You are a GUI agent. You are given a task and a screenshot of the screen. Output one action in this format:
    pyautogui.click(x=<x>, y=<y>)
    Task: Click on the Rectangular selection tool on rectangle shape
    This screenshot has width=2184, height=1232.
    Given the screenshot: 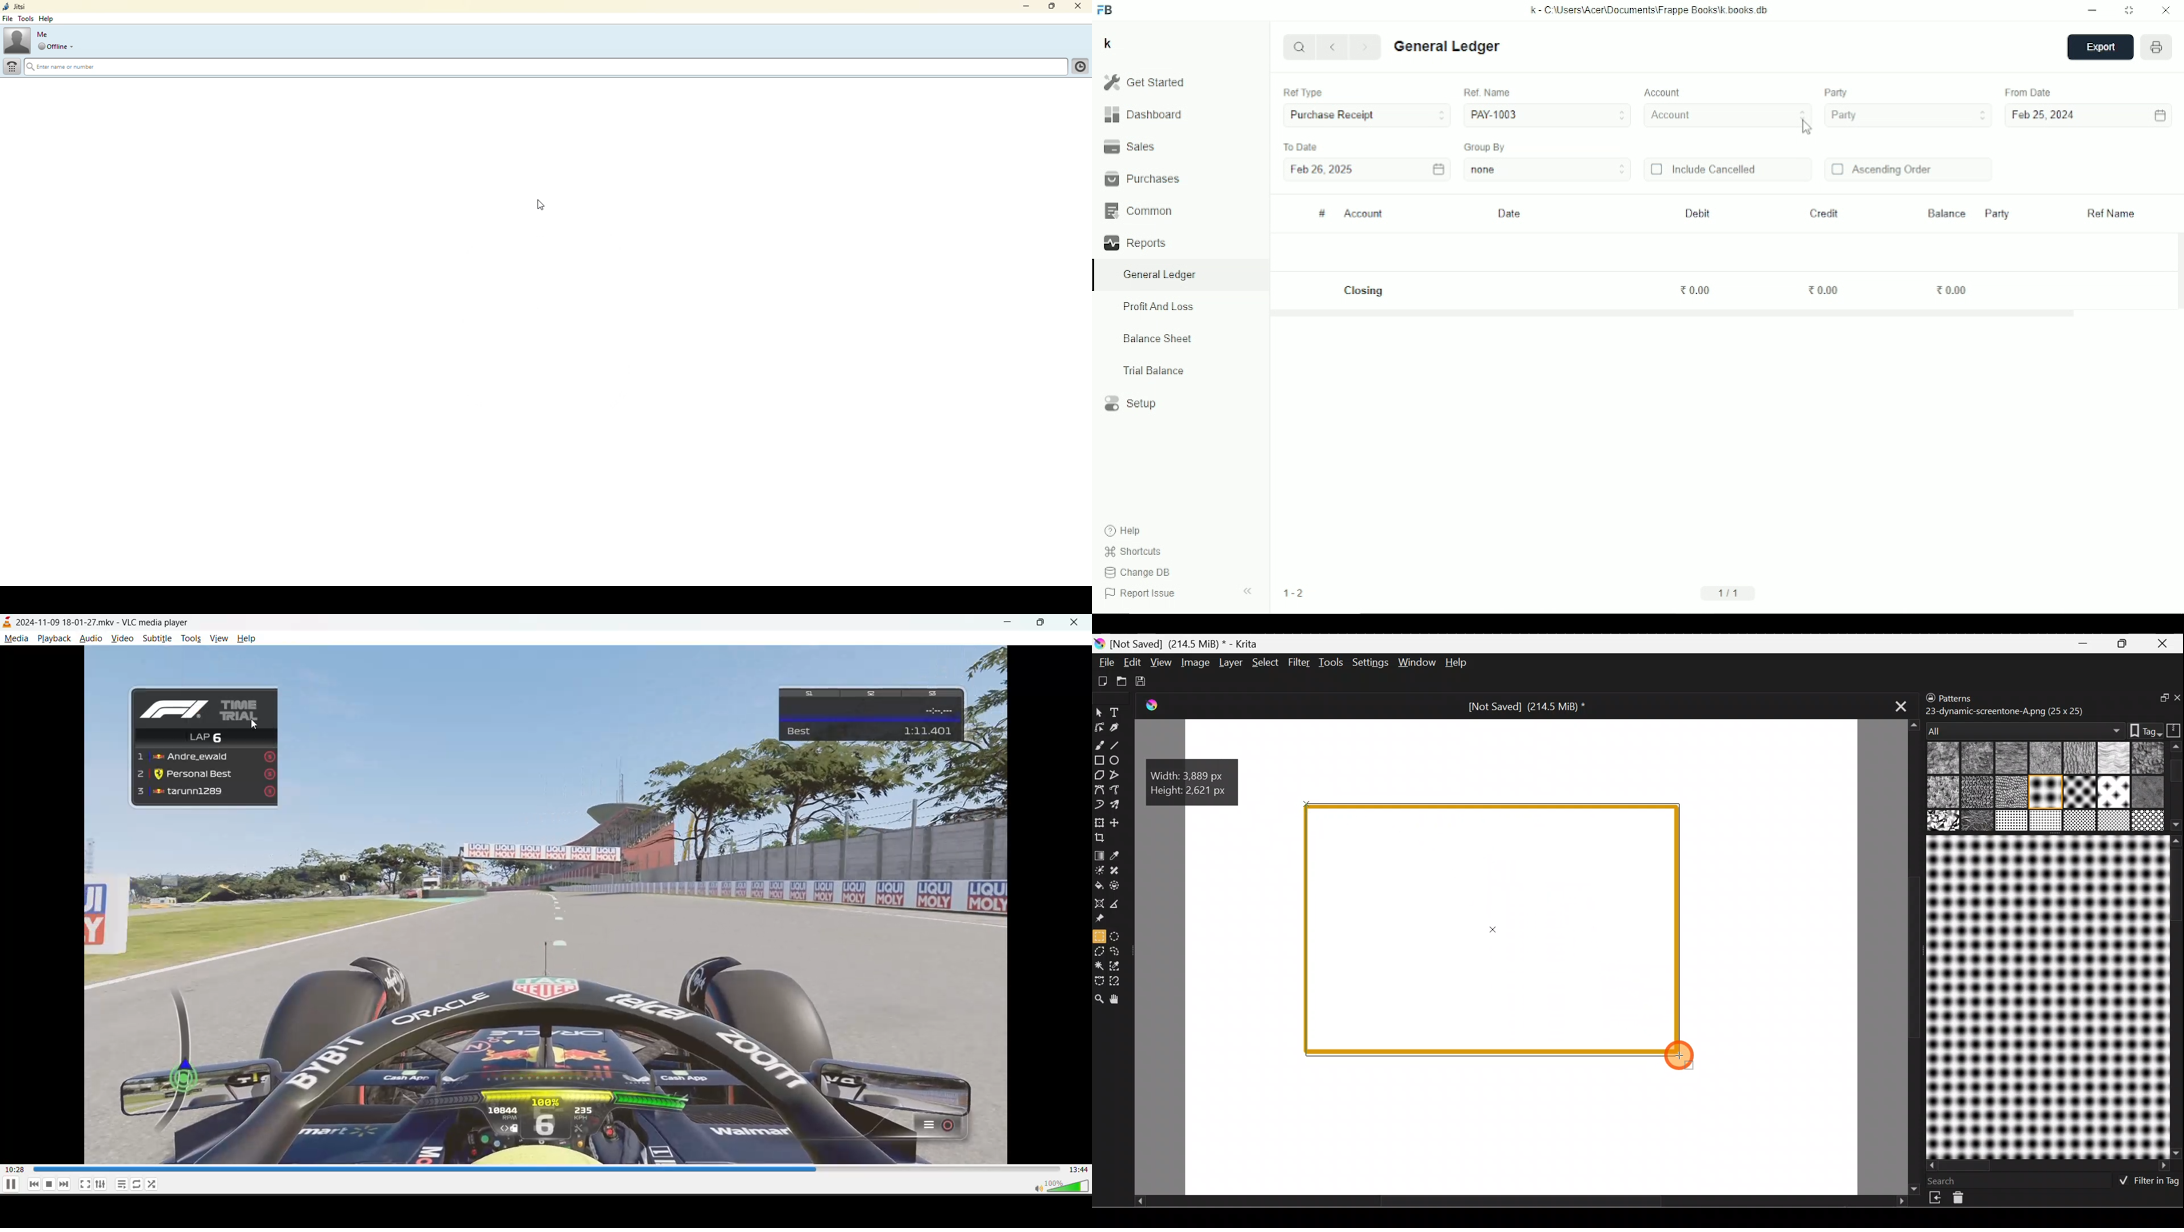 What is the action you would take?
    pyautogui.click(x=1495, y=930)
    